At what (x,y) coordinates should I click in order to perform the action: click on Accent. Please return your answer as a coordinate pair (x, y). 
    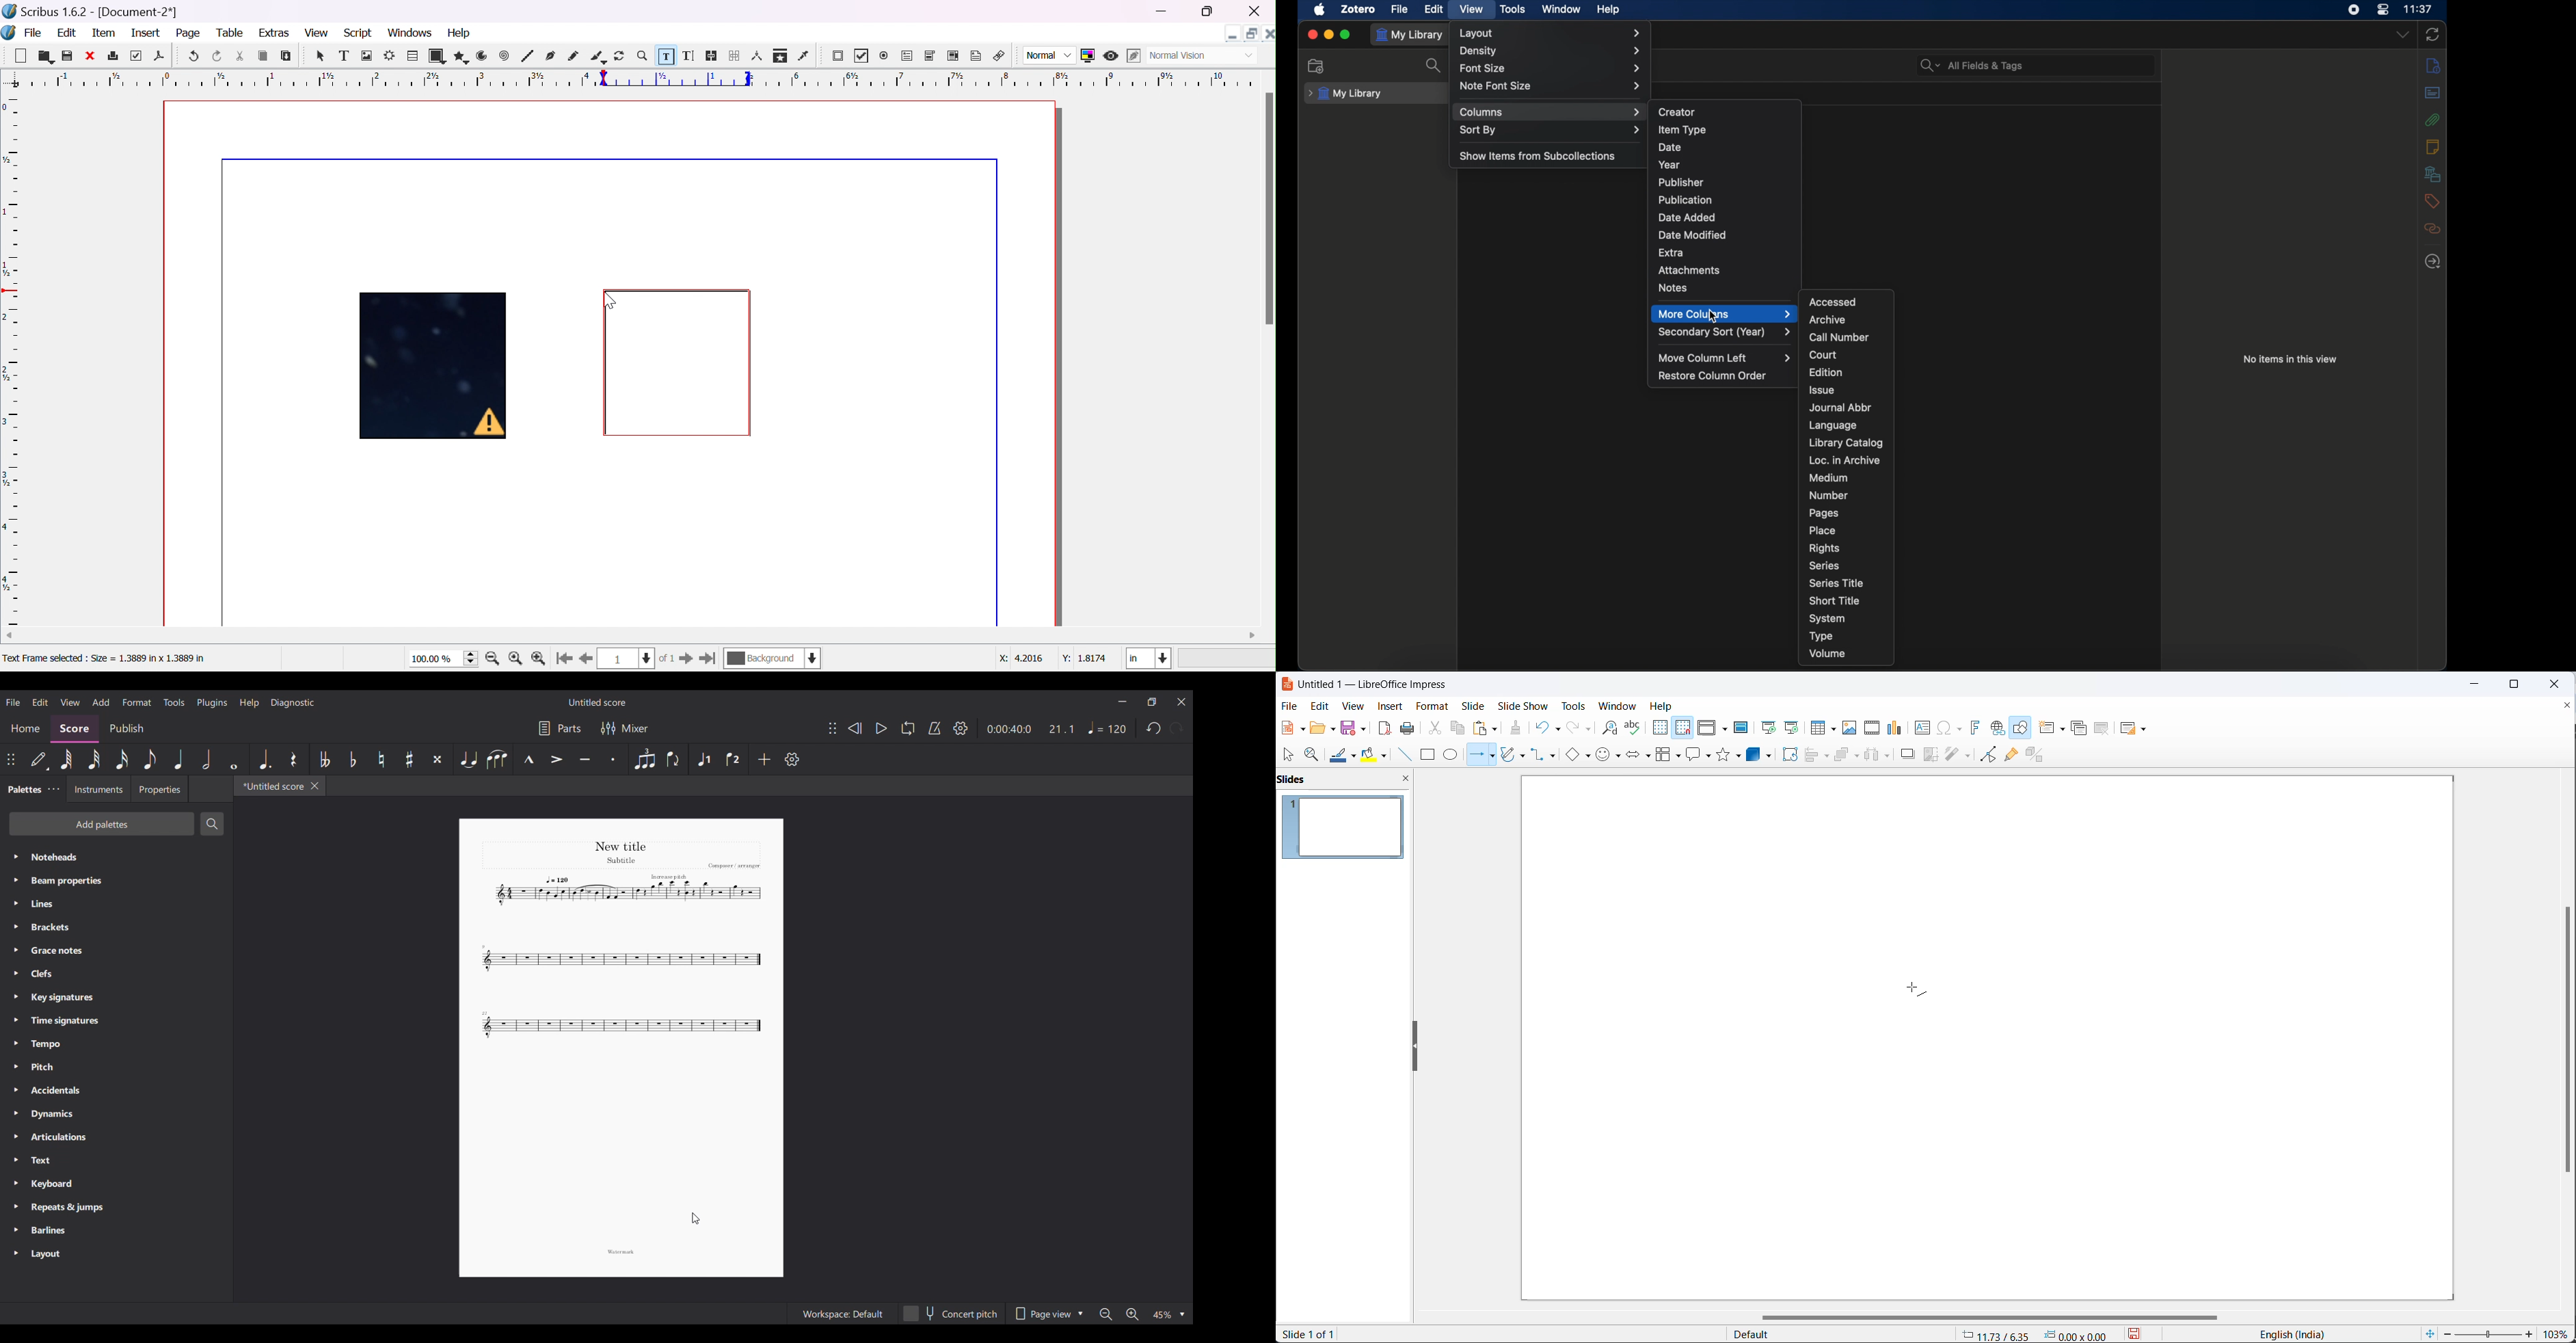
    Looking at the image, I should click on (557, 759).